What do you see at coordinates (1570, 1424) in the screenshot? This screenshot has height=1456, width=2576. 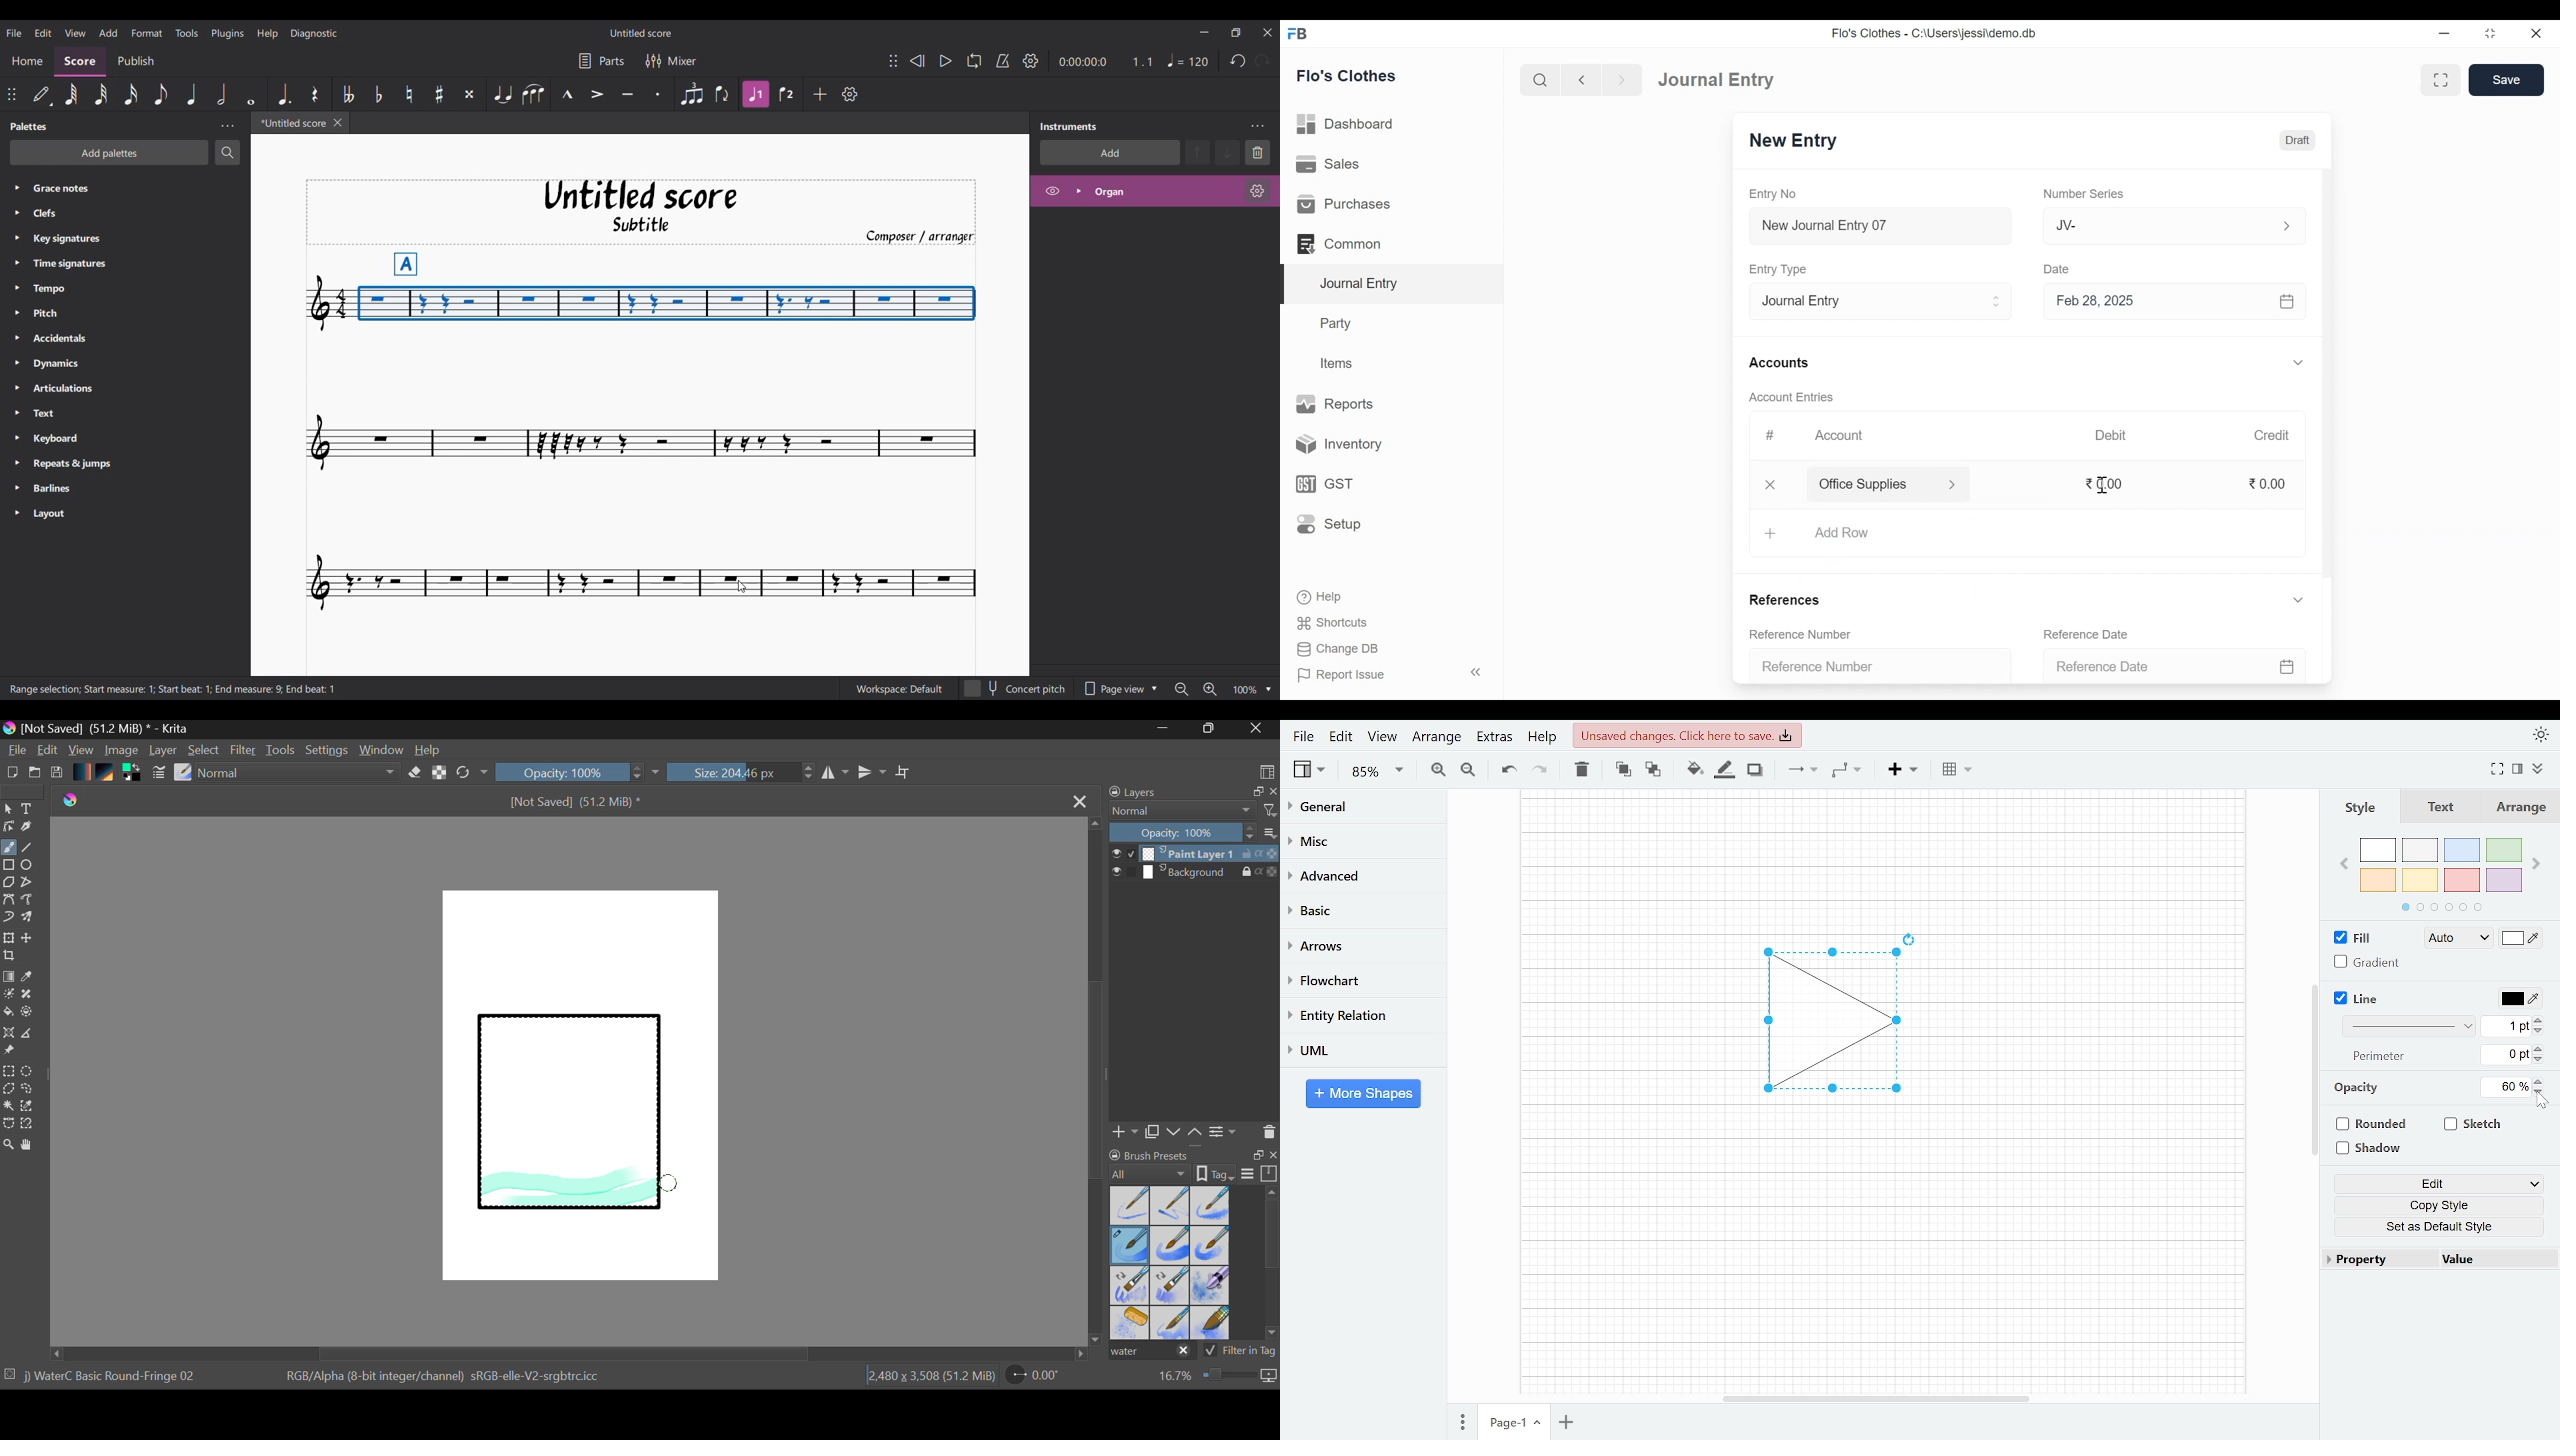 I see `Add page` at bounding box center [1570, 1424].